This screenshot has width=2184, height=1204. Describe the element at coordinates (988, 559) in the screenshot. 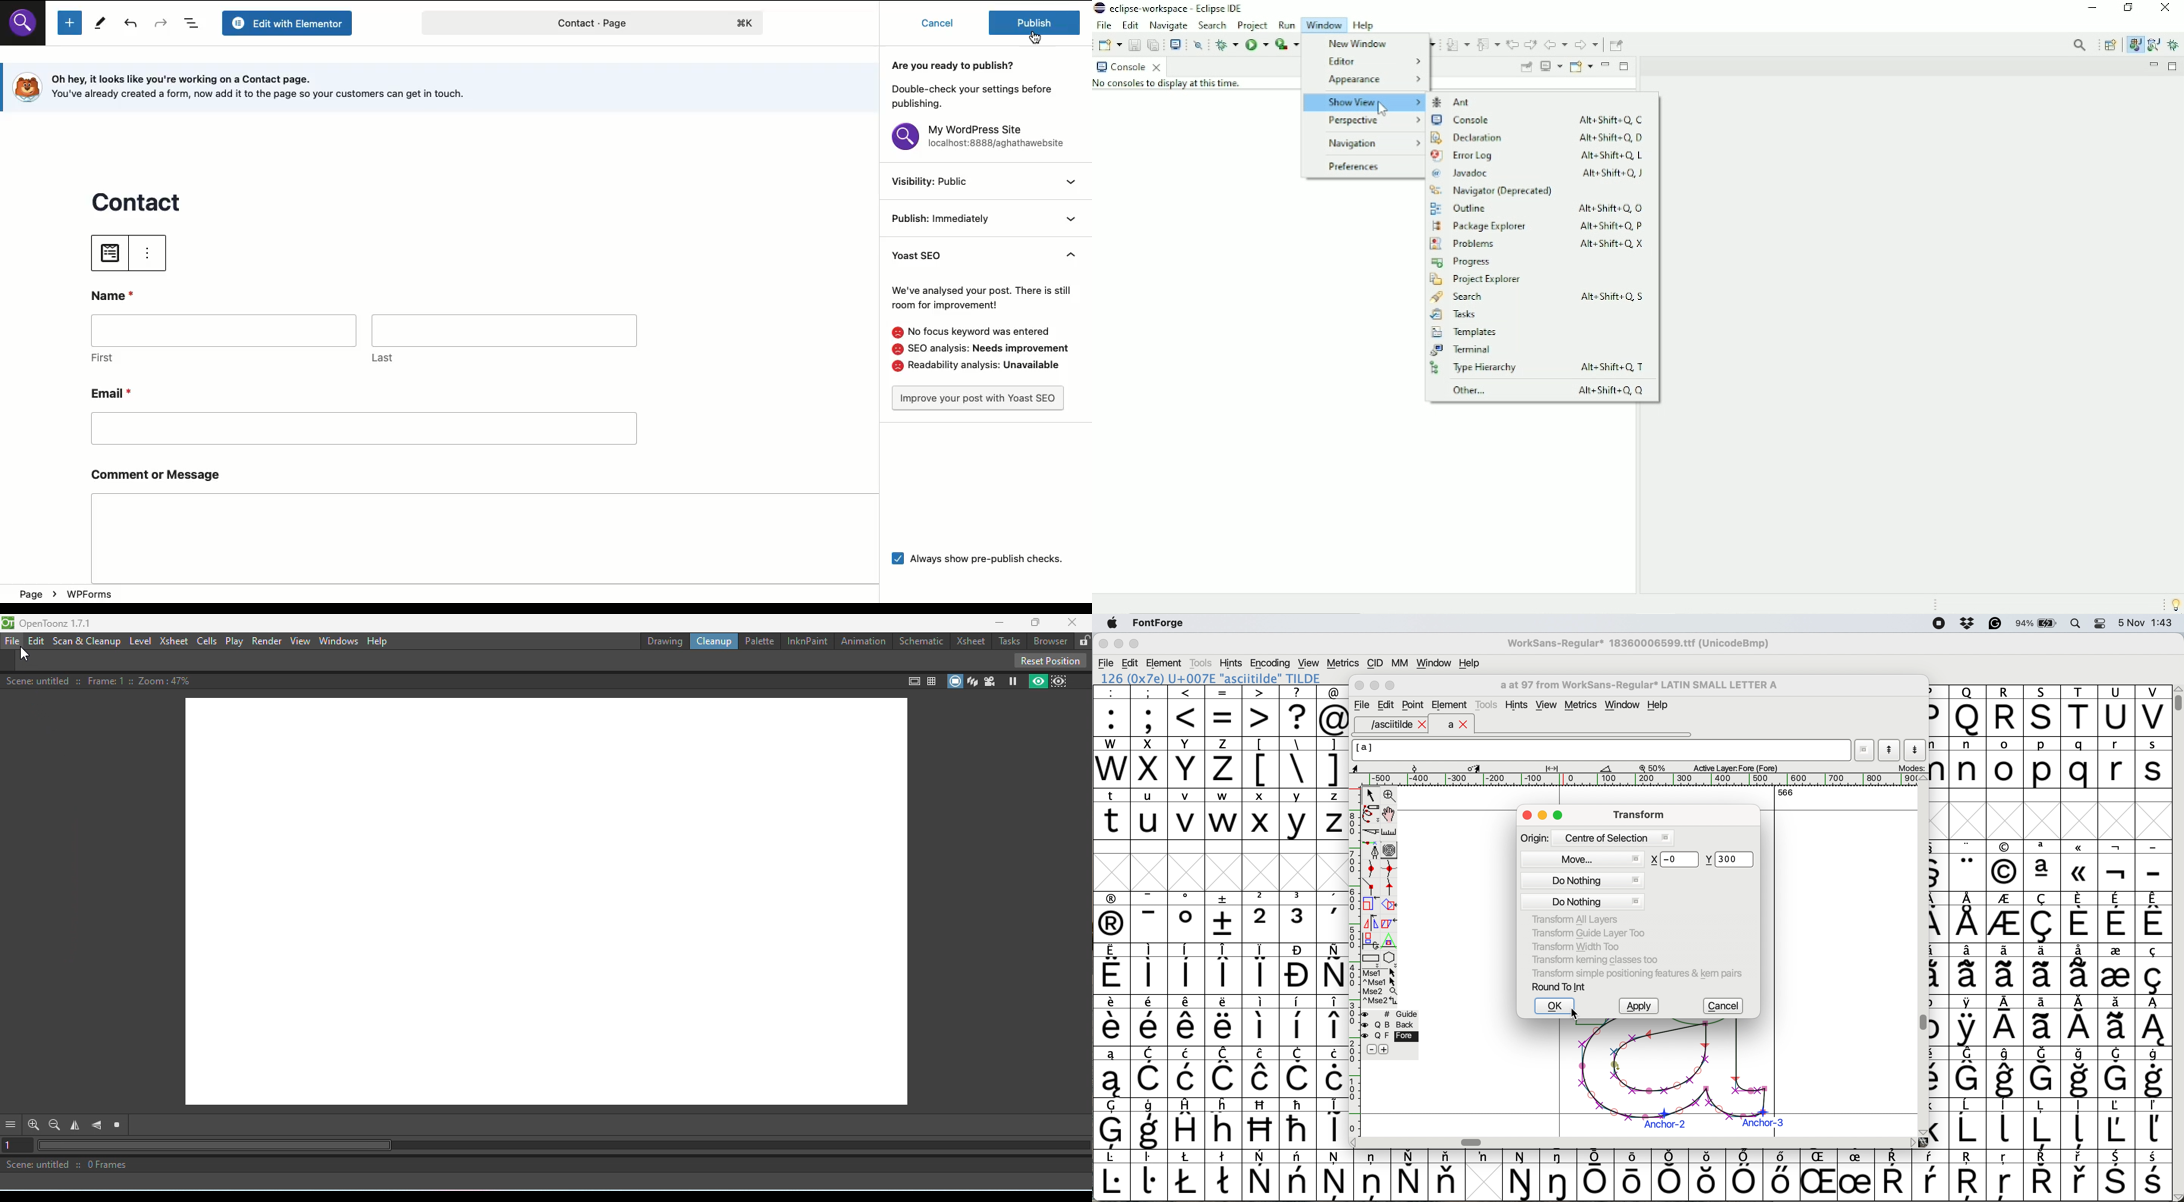

I see `Always show pre-publish checks` at that location.